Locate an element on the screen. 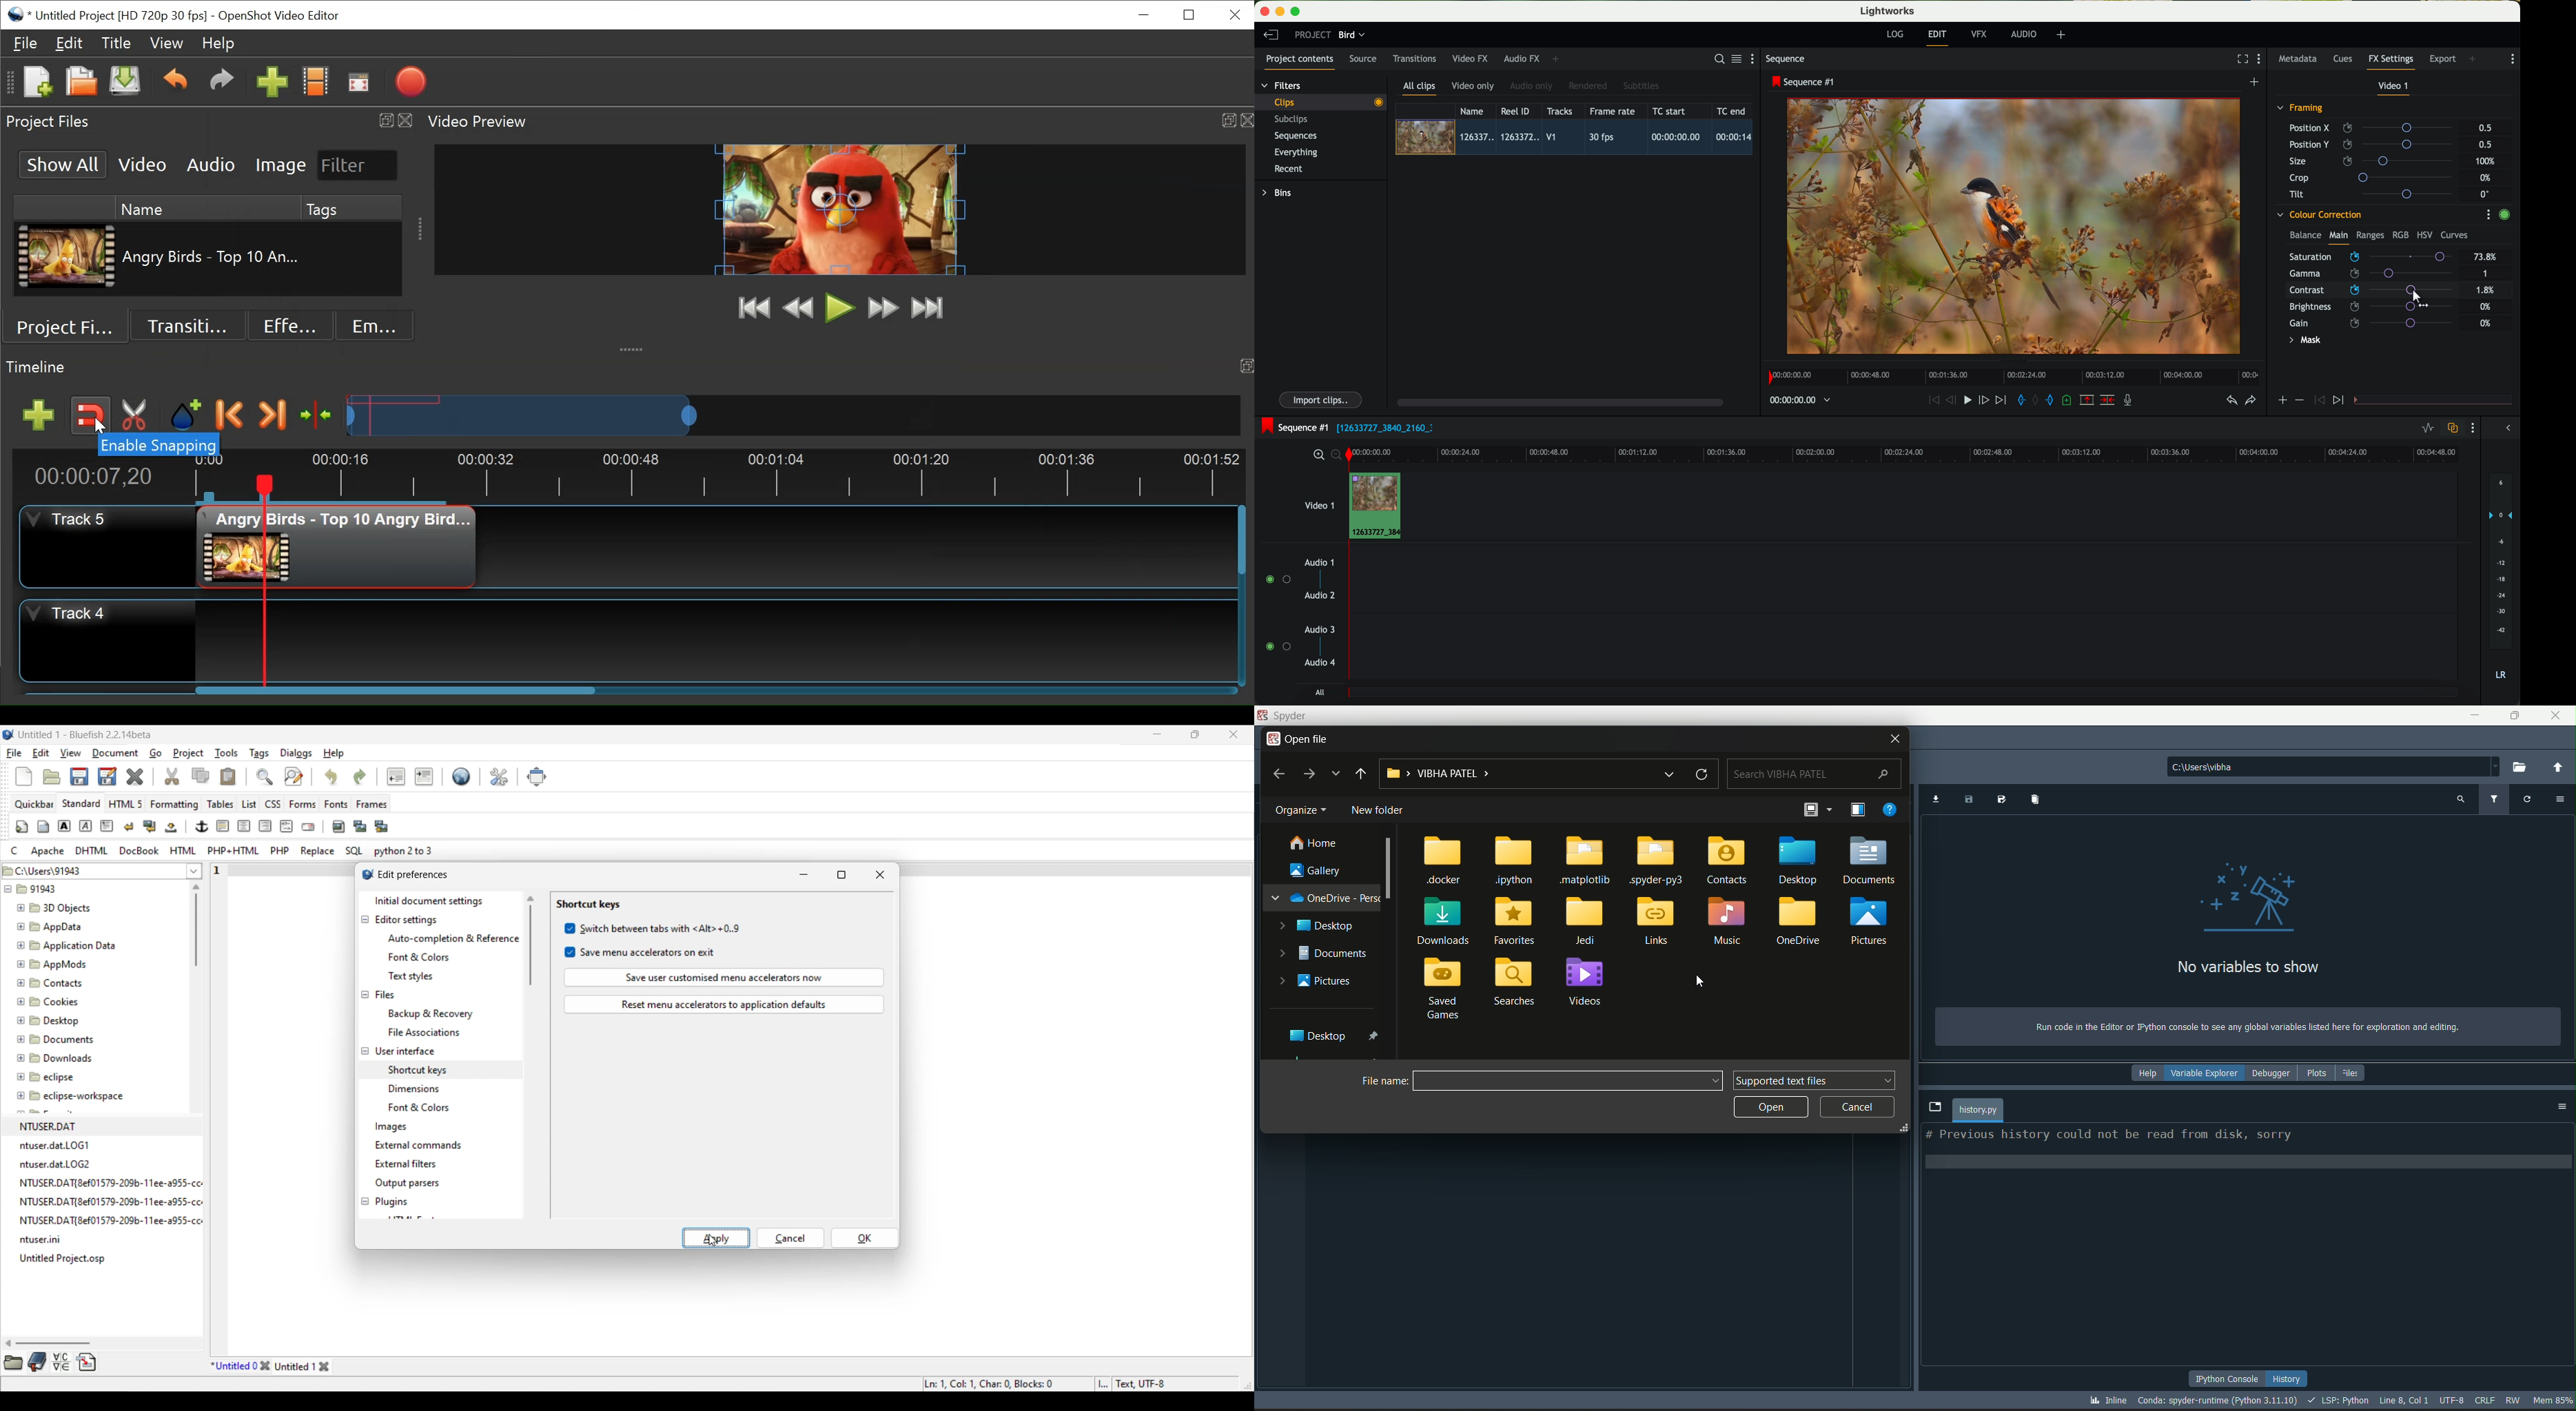 Image resolution: width=2576 pixels, height=1428 pixels. toggle between list and title view is located at coordinates (1736, 58).